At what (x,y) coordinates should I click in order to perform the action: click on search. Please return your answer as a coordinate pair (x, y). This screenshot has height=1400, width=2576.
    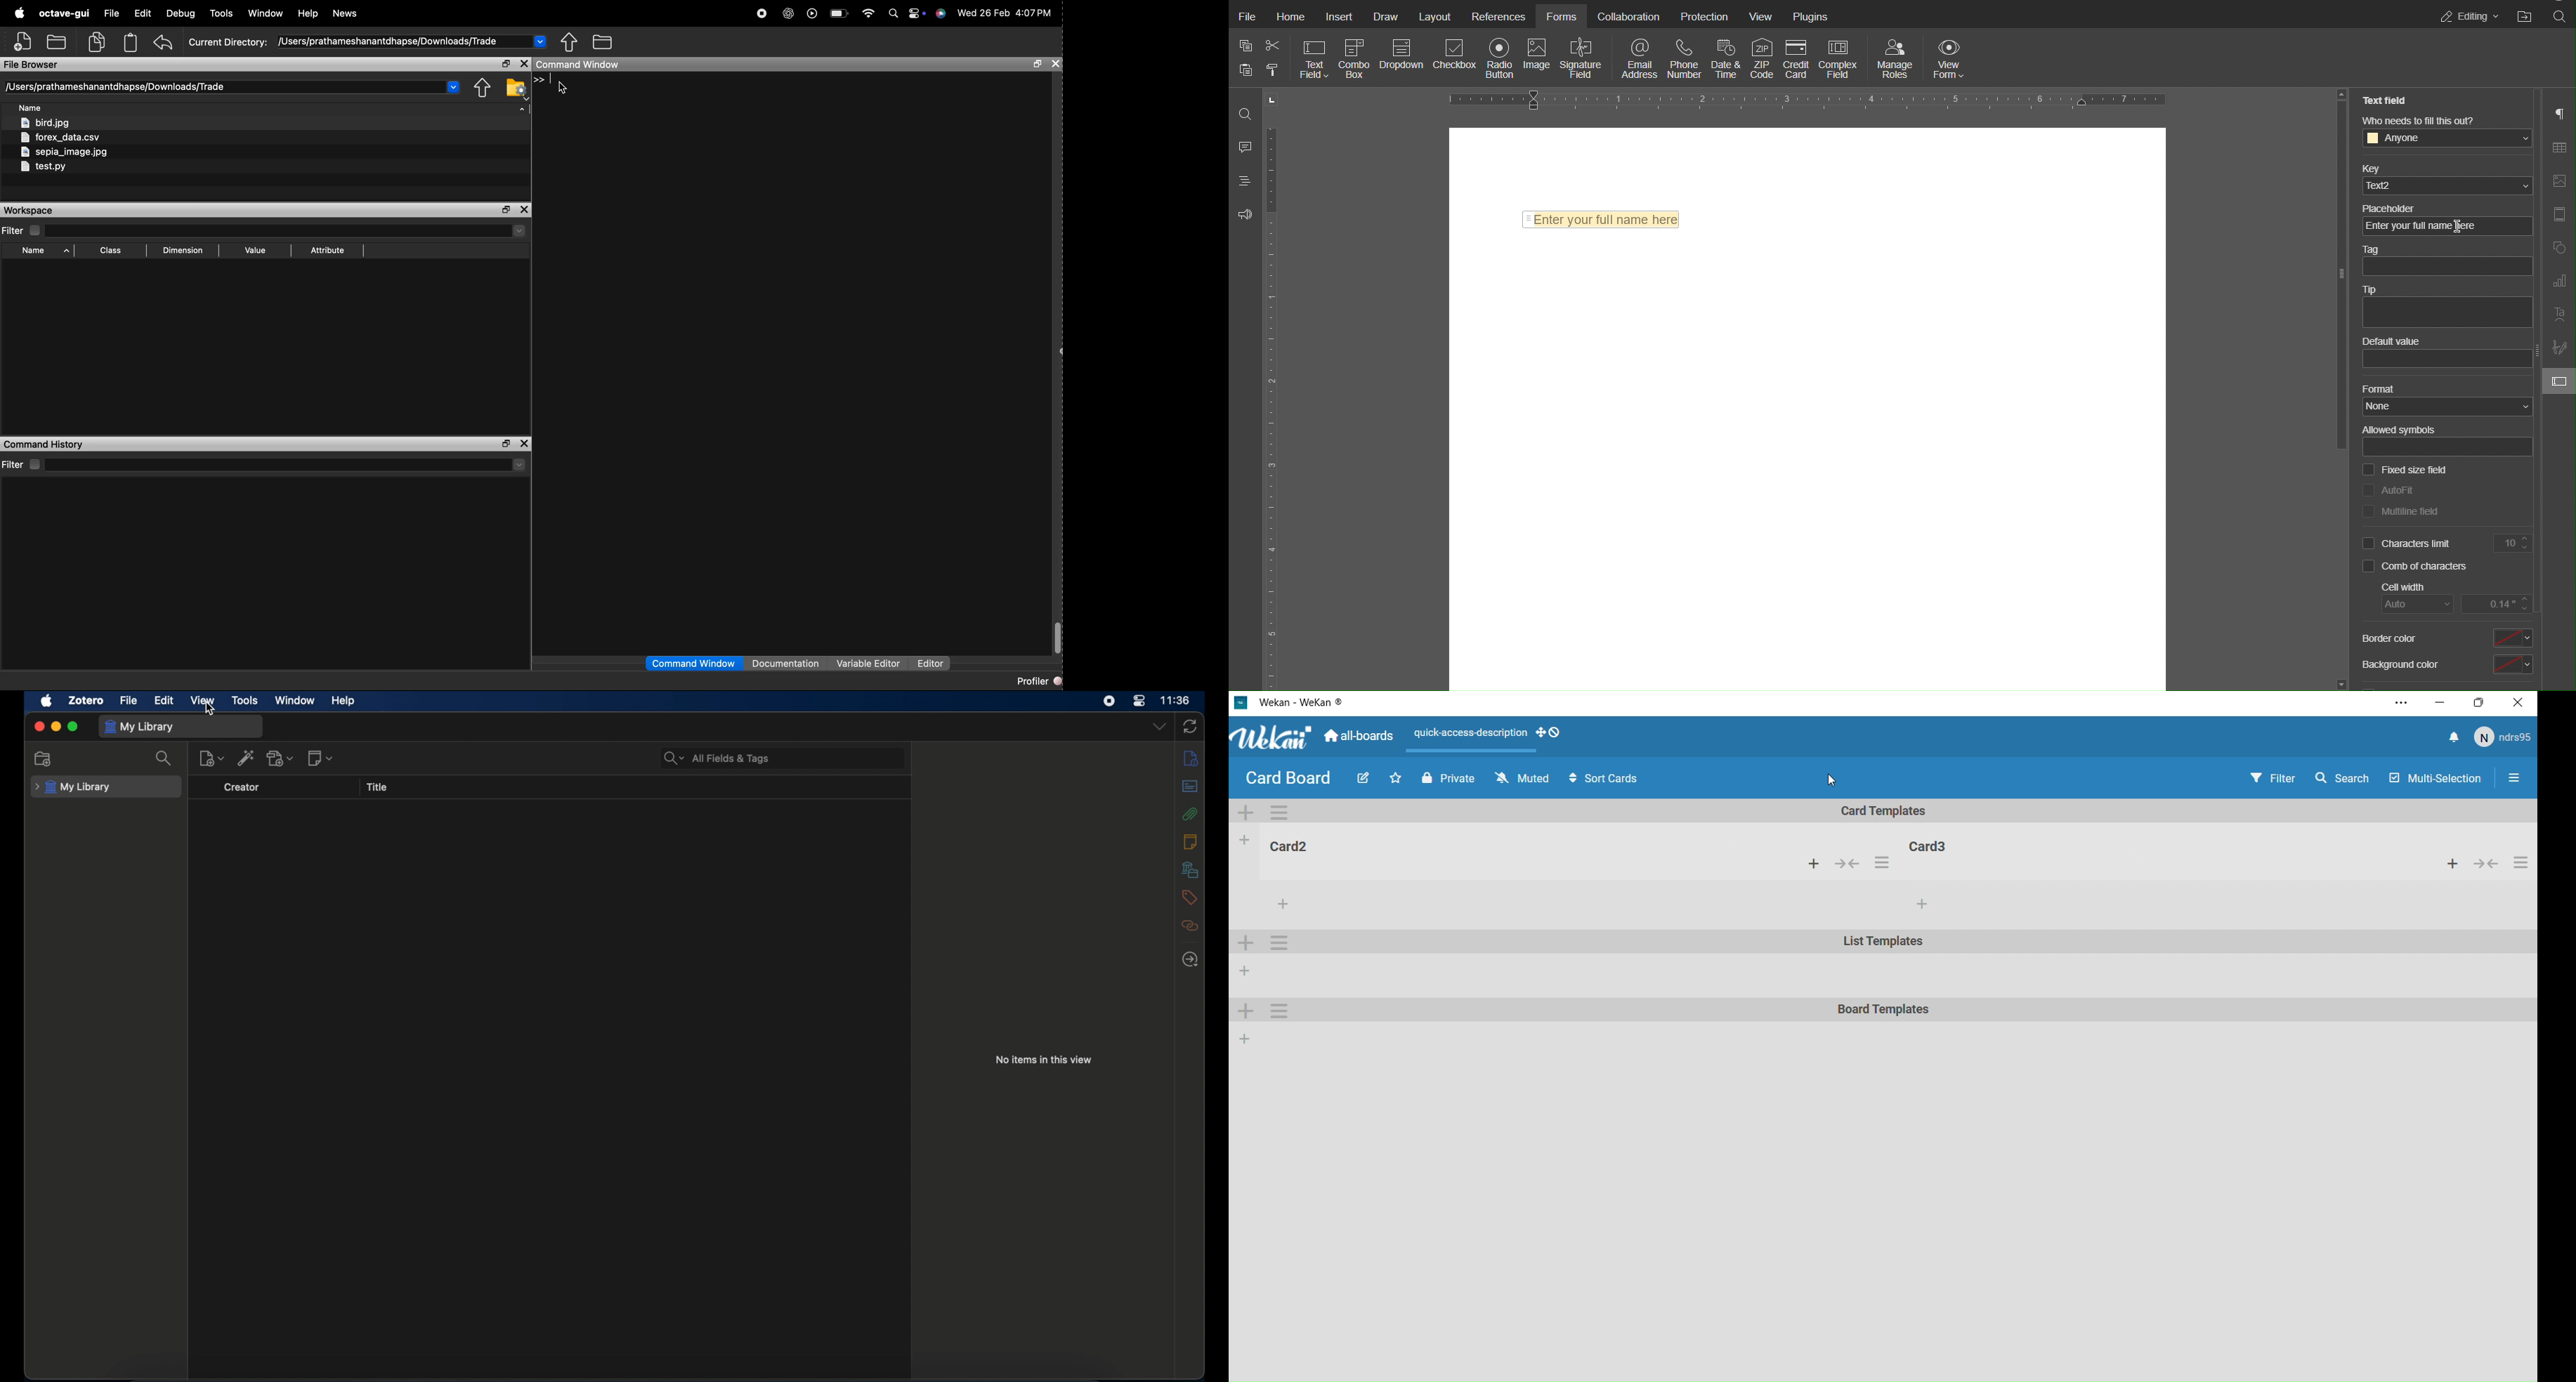
    Looking at the image, I should click on (164, 759).